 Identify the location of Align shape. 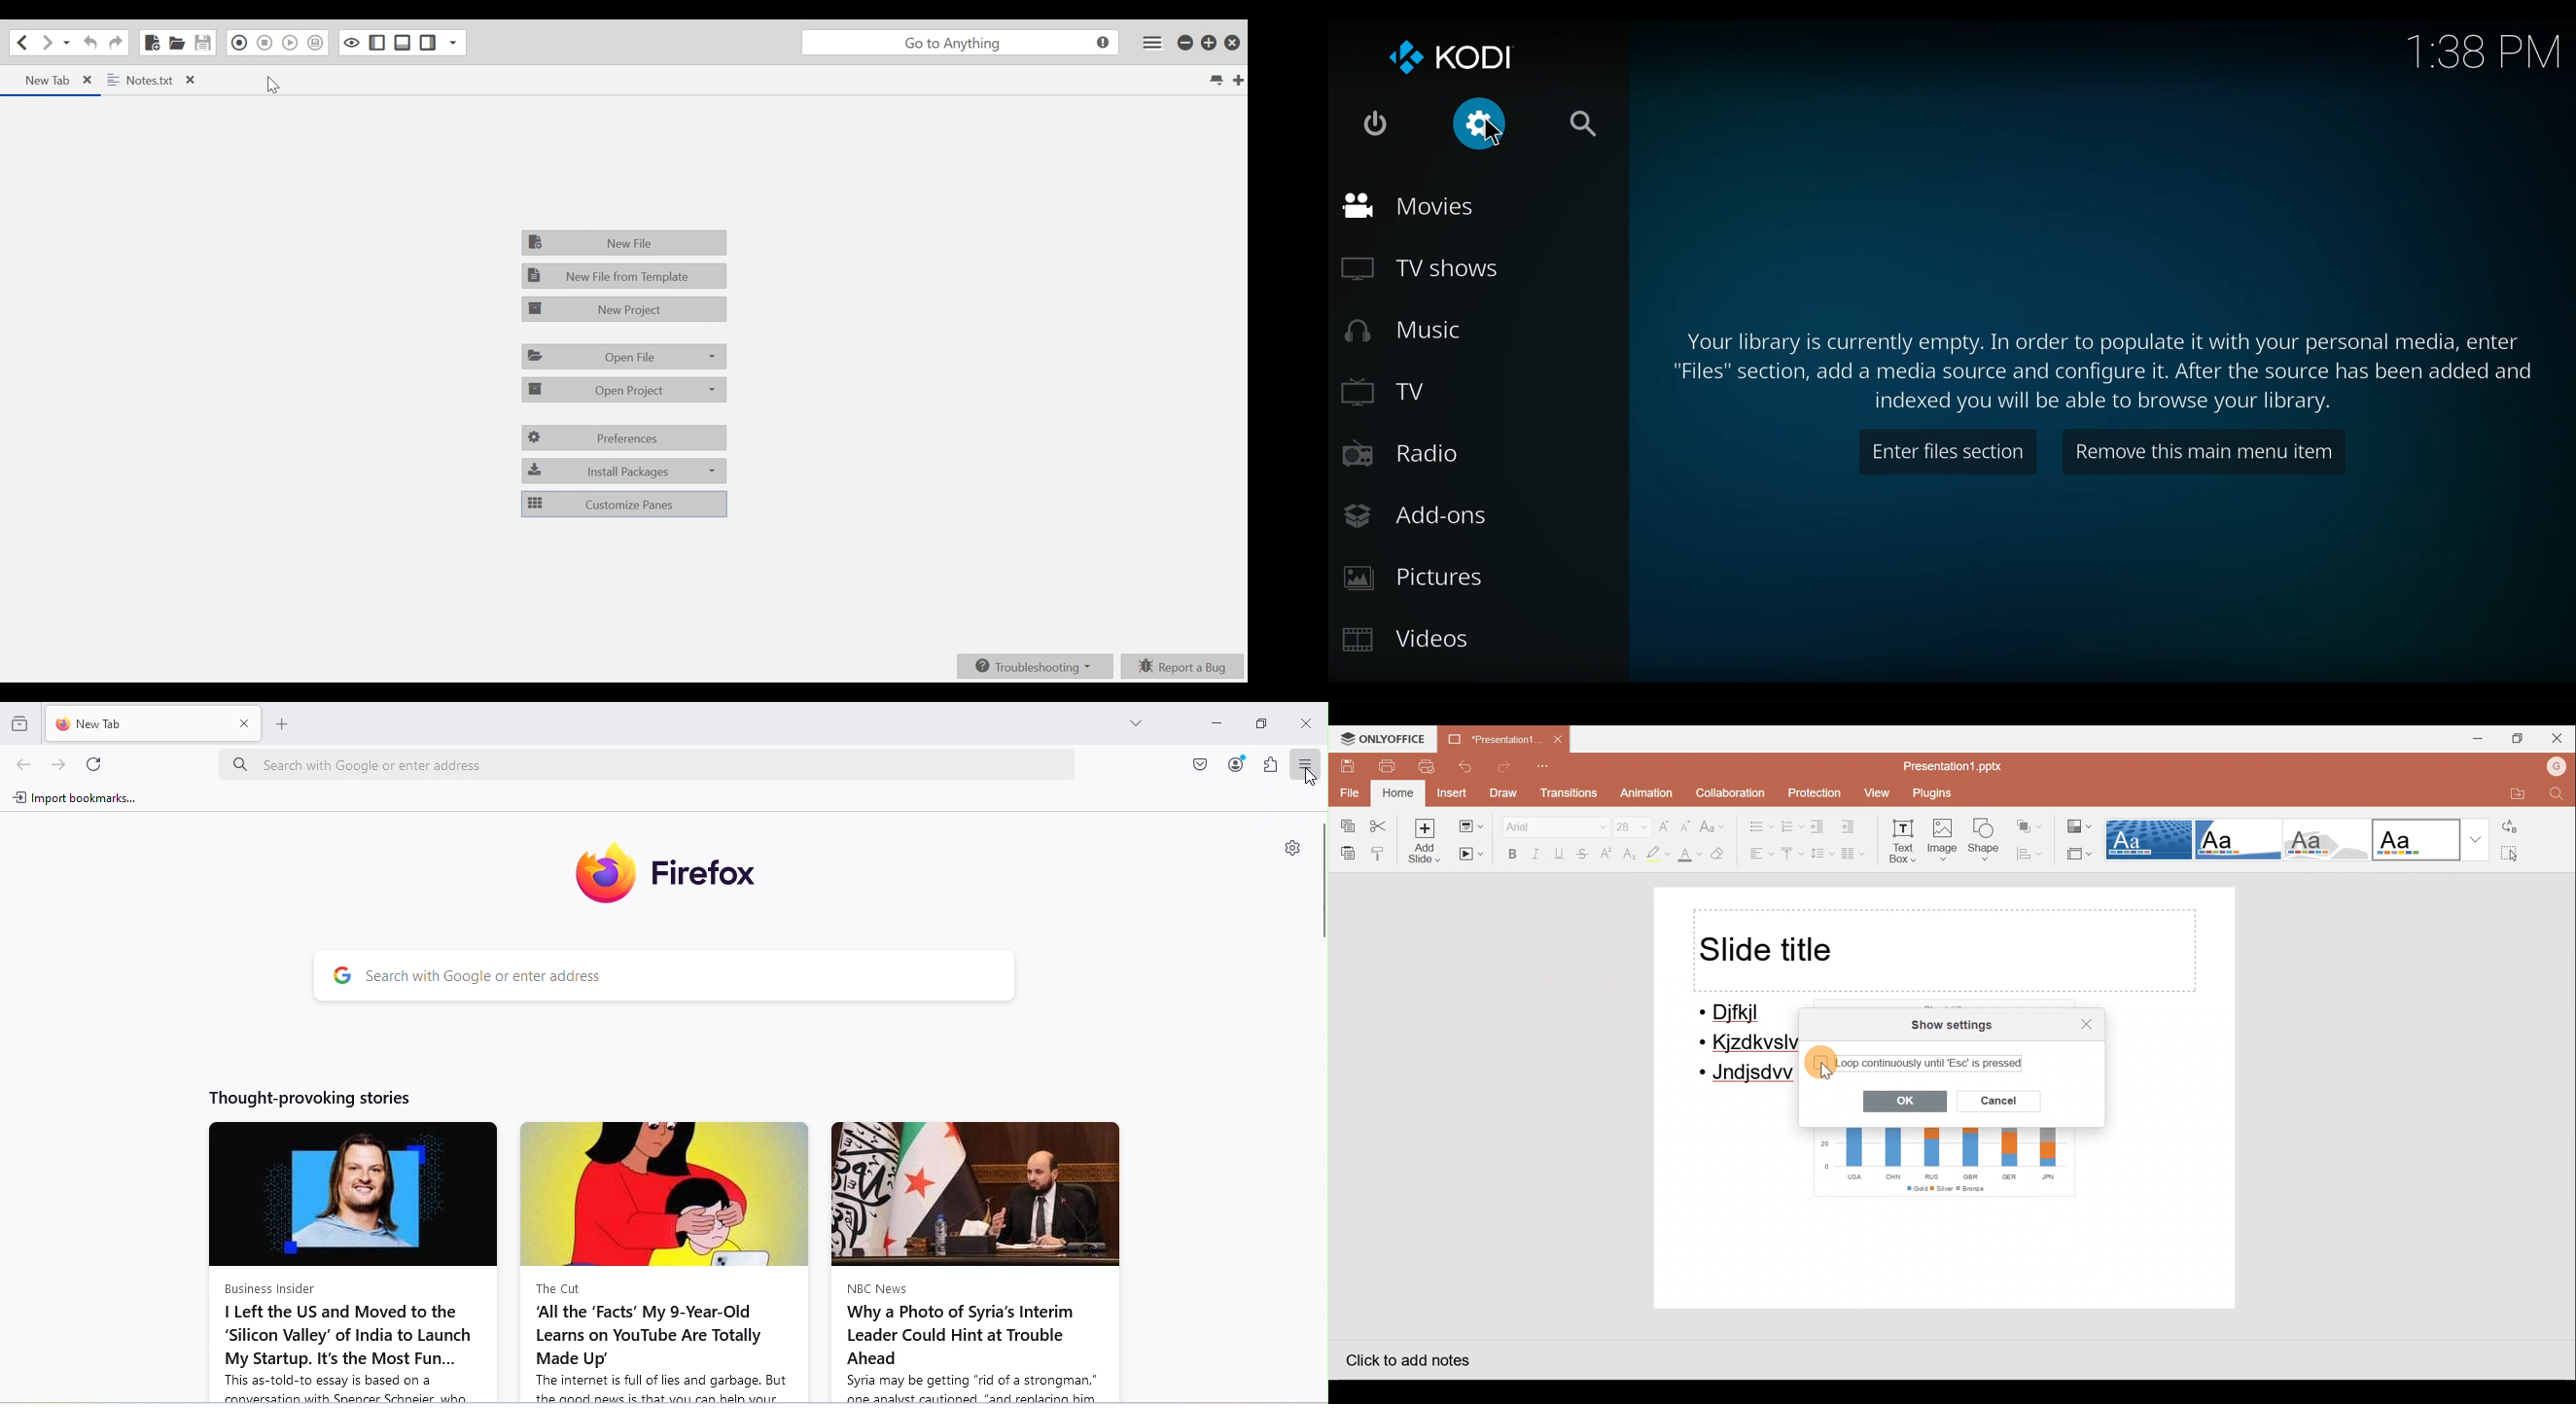
(2029, 854).